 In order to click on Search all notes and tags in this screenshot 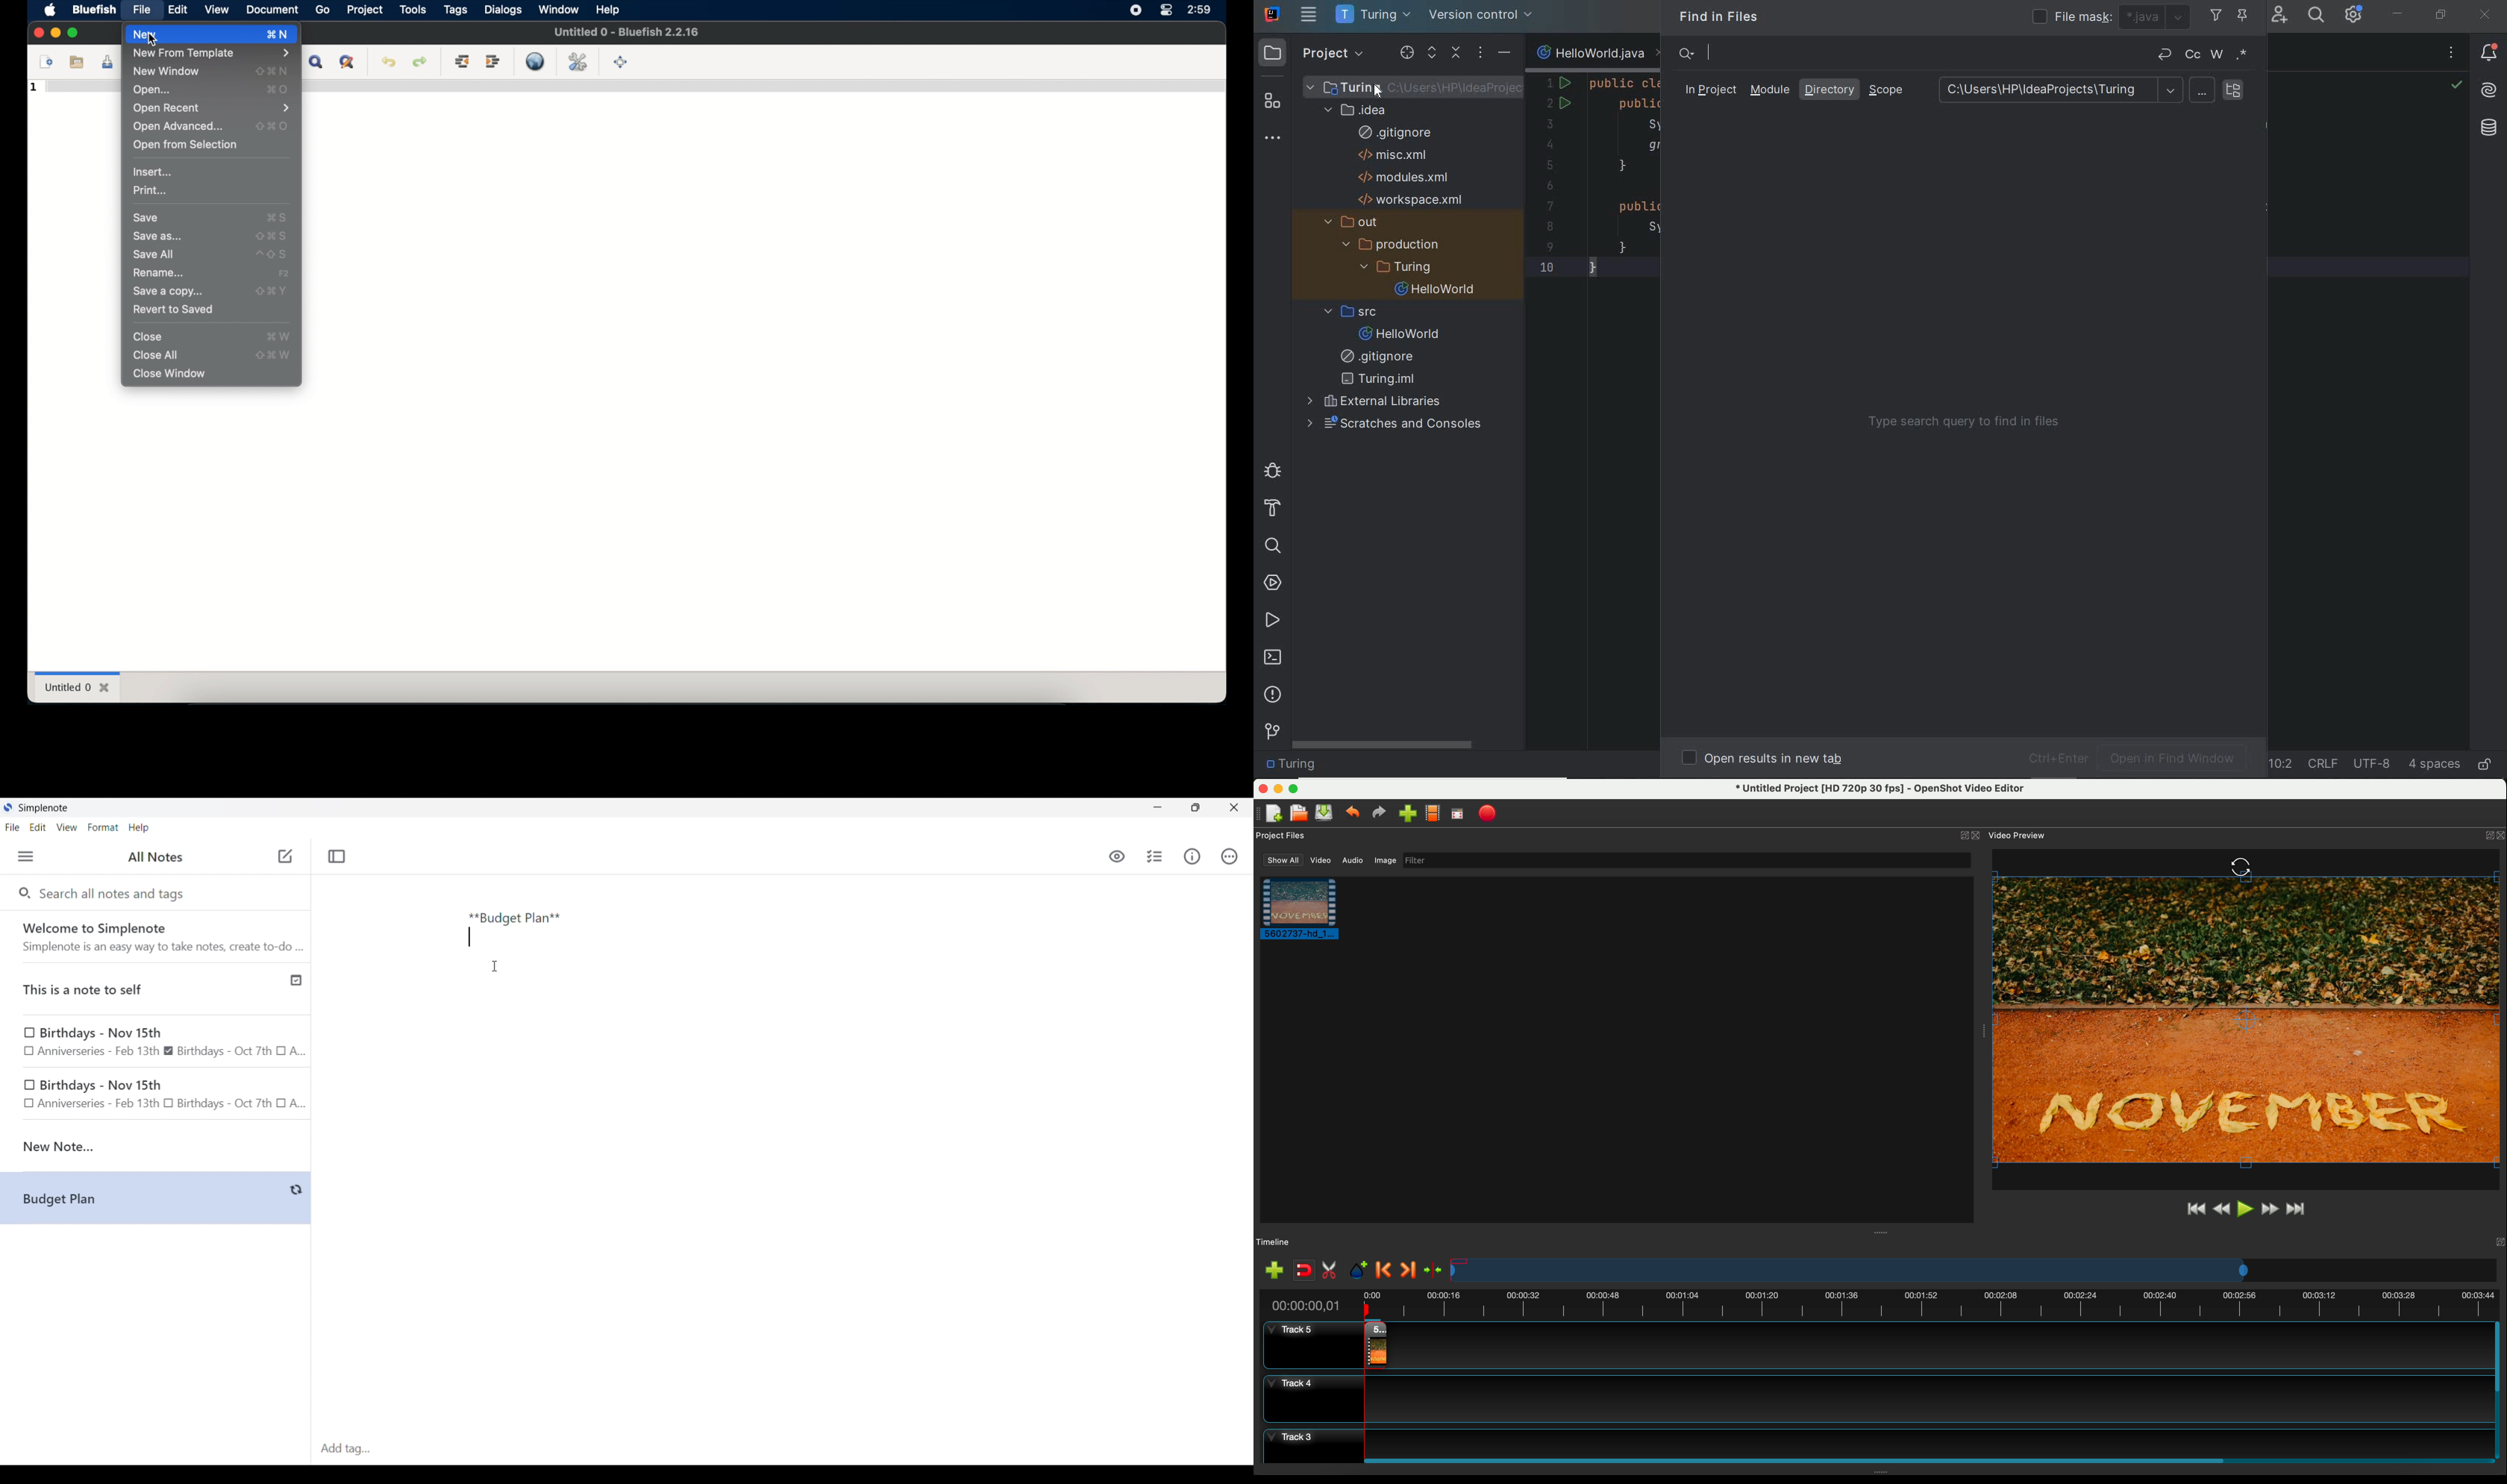, I will do `click(115, 893)`.